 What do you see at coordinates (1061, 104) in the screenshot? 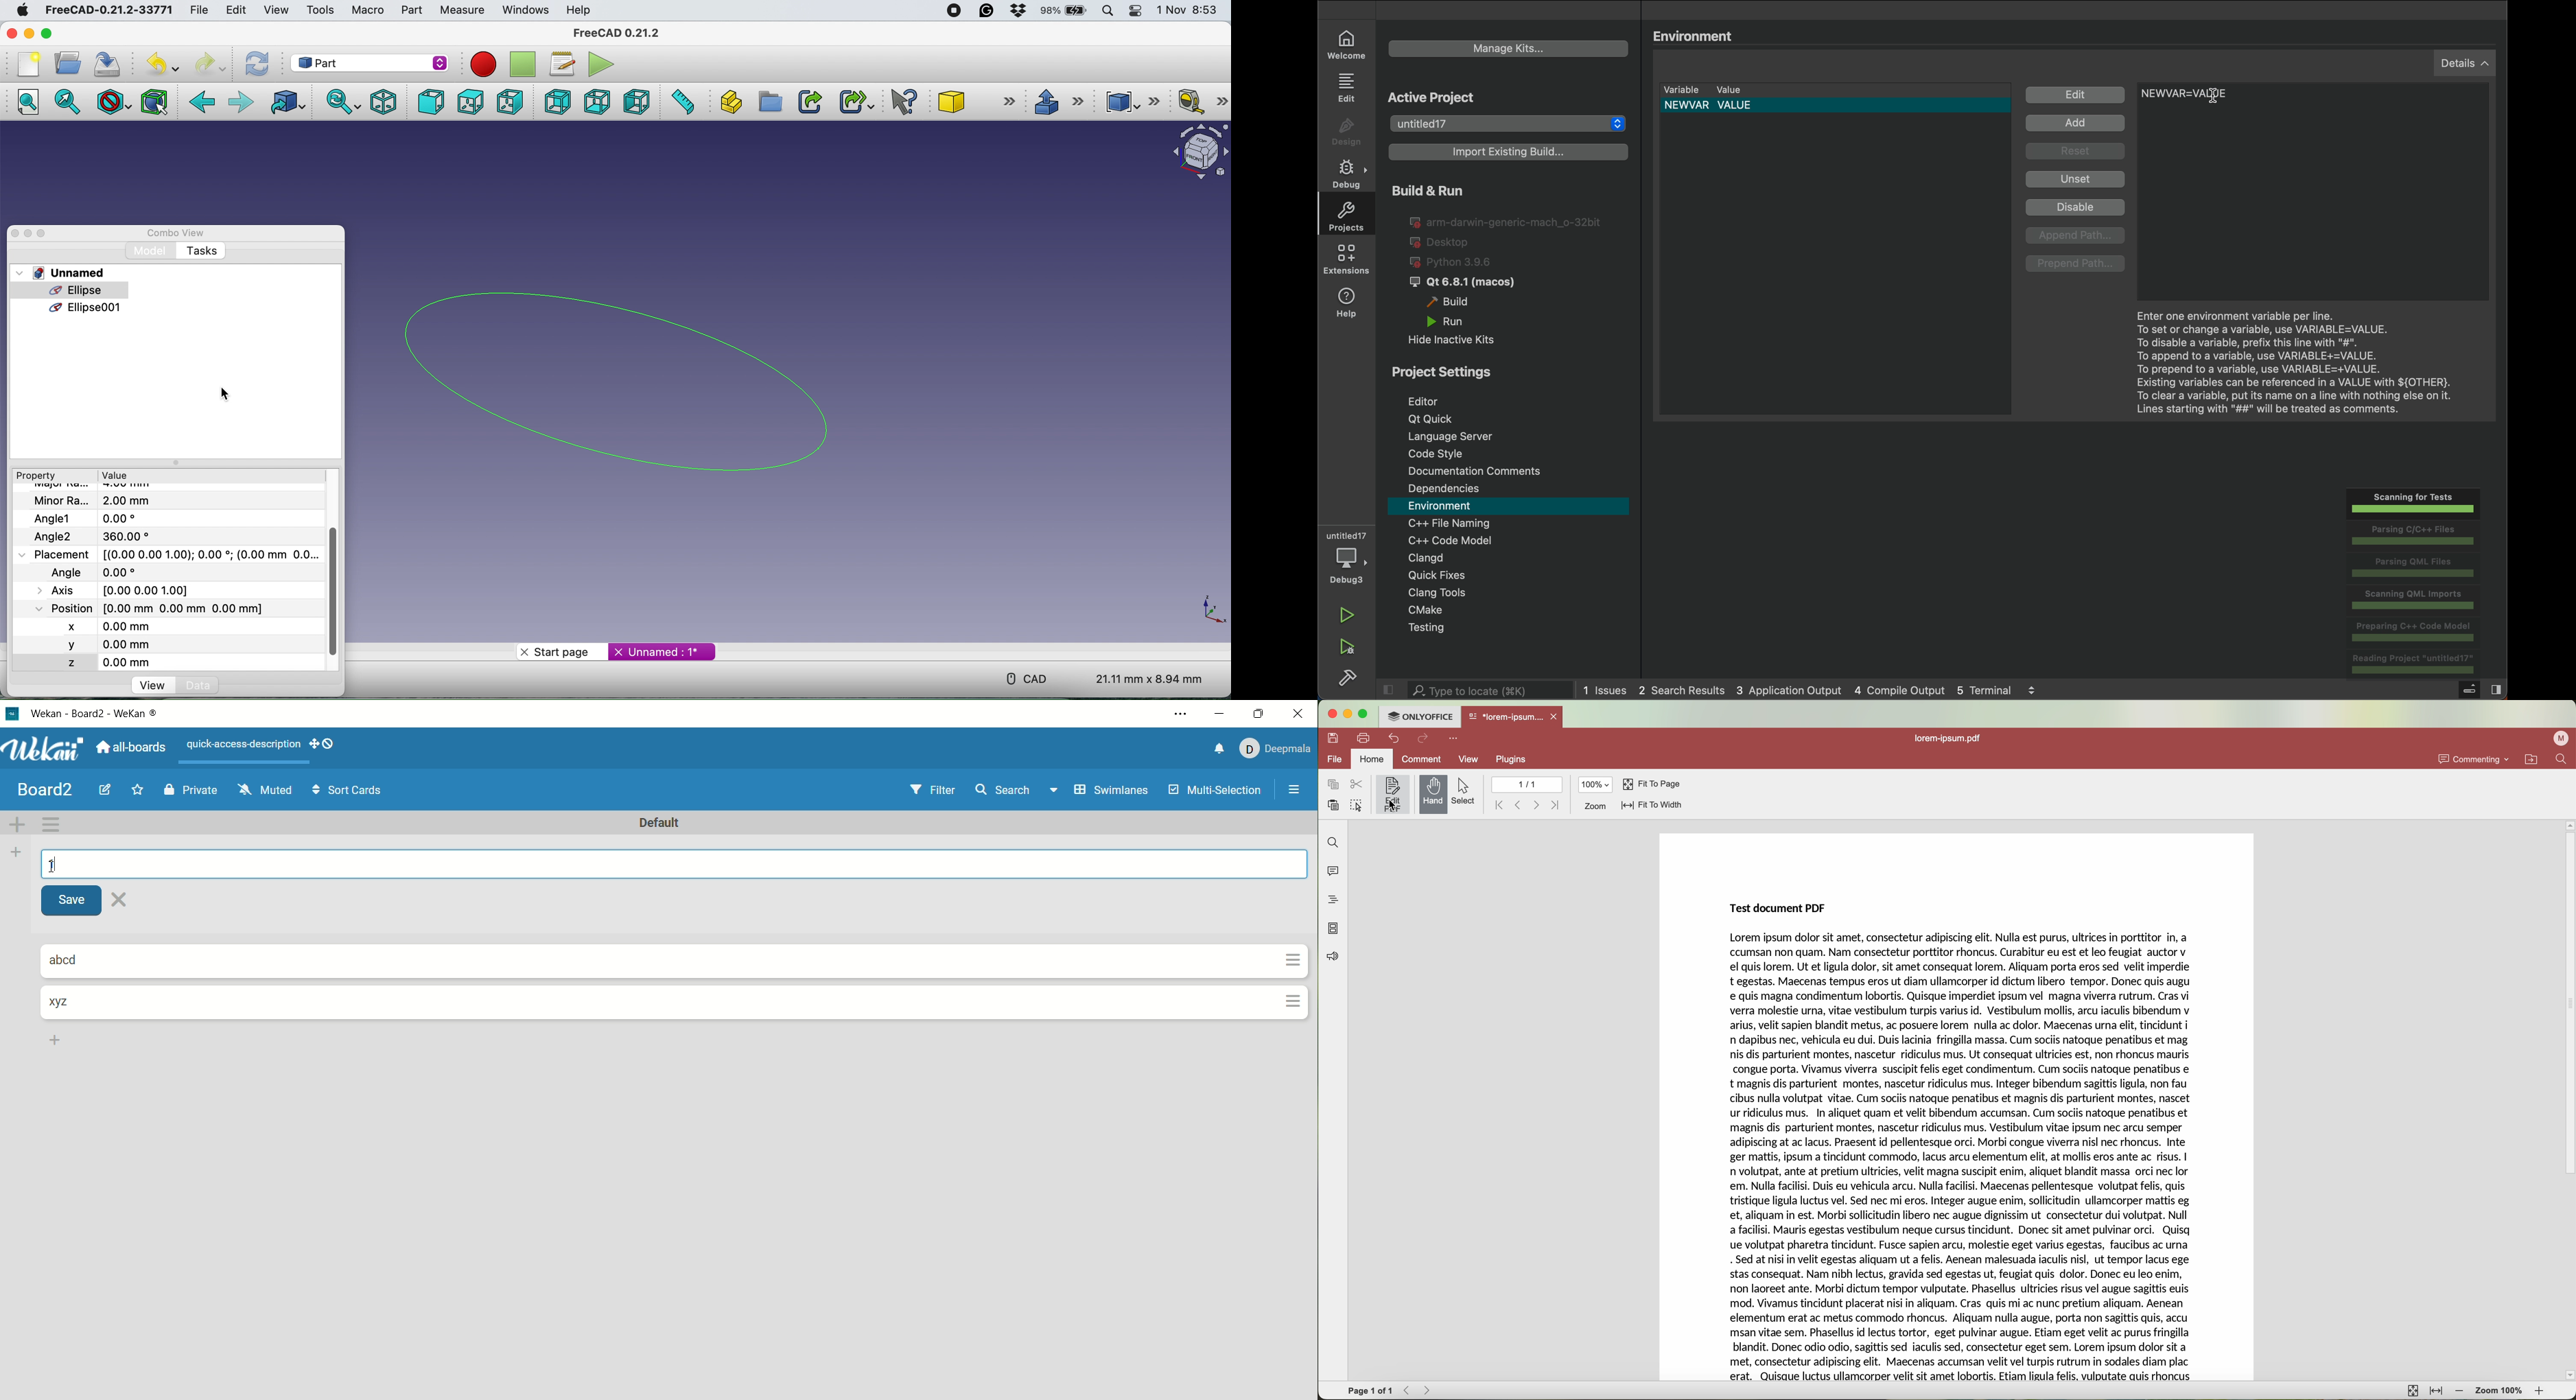
I see `extrude` at bounding box center [1061, 104].